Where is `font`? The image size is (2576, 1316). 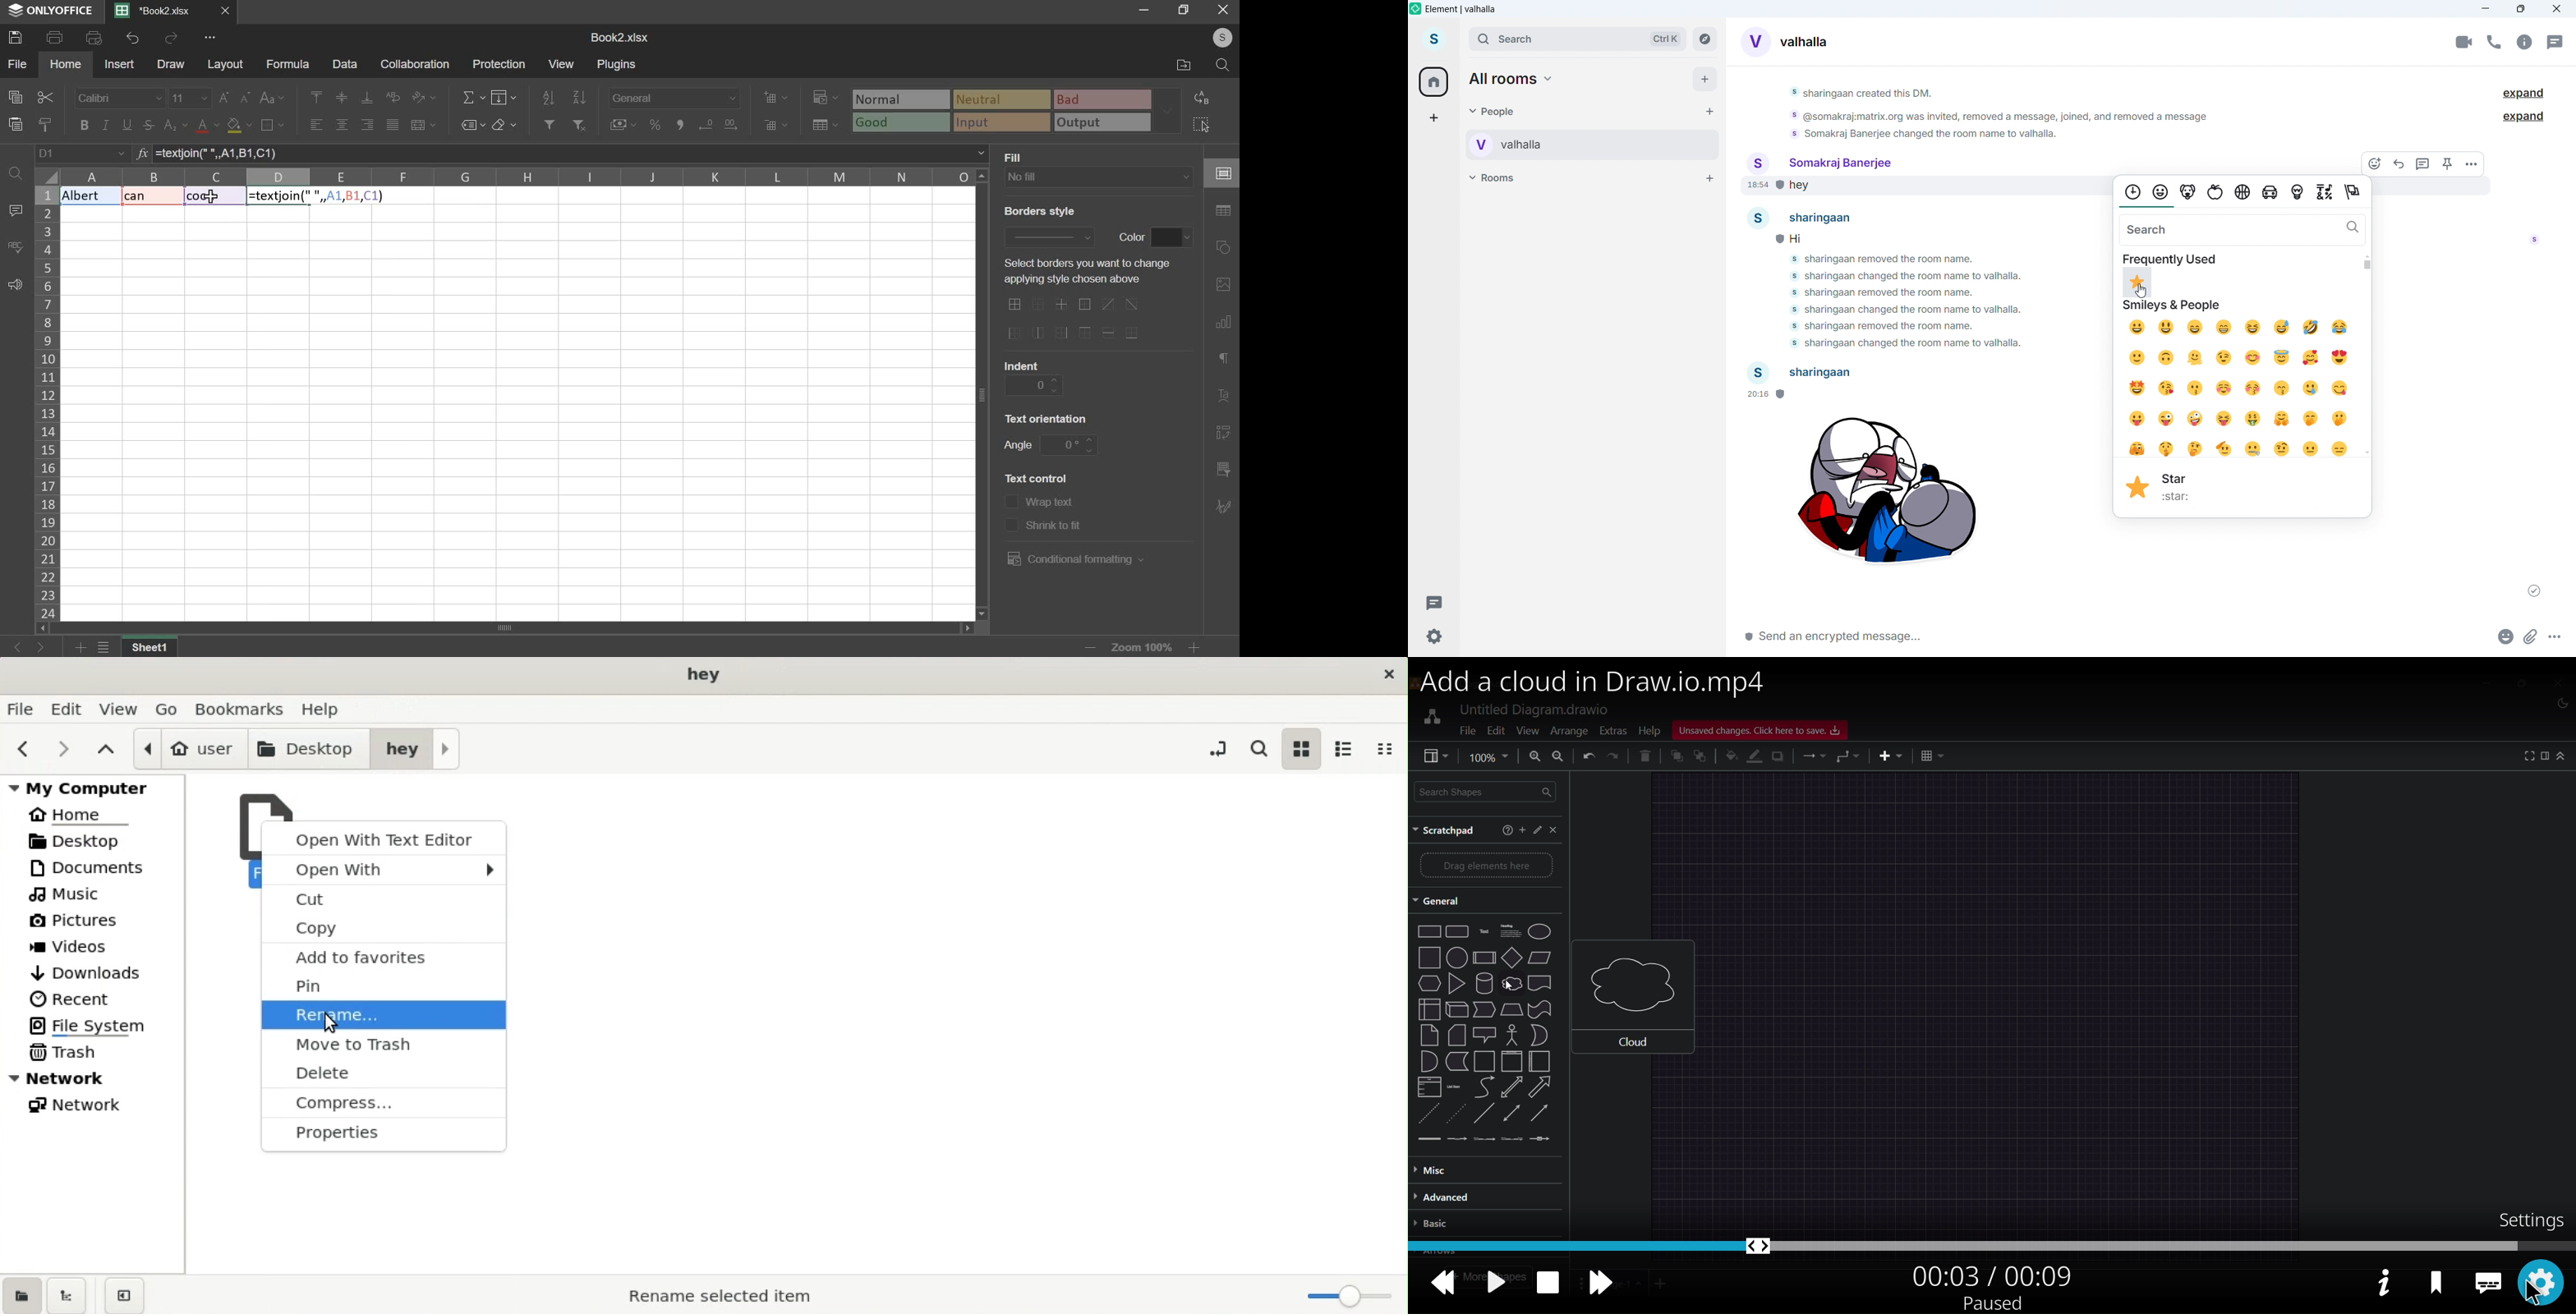 font is located at coordinates (119, 98).